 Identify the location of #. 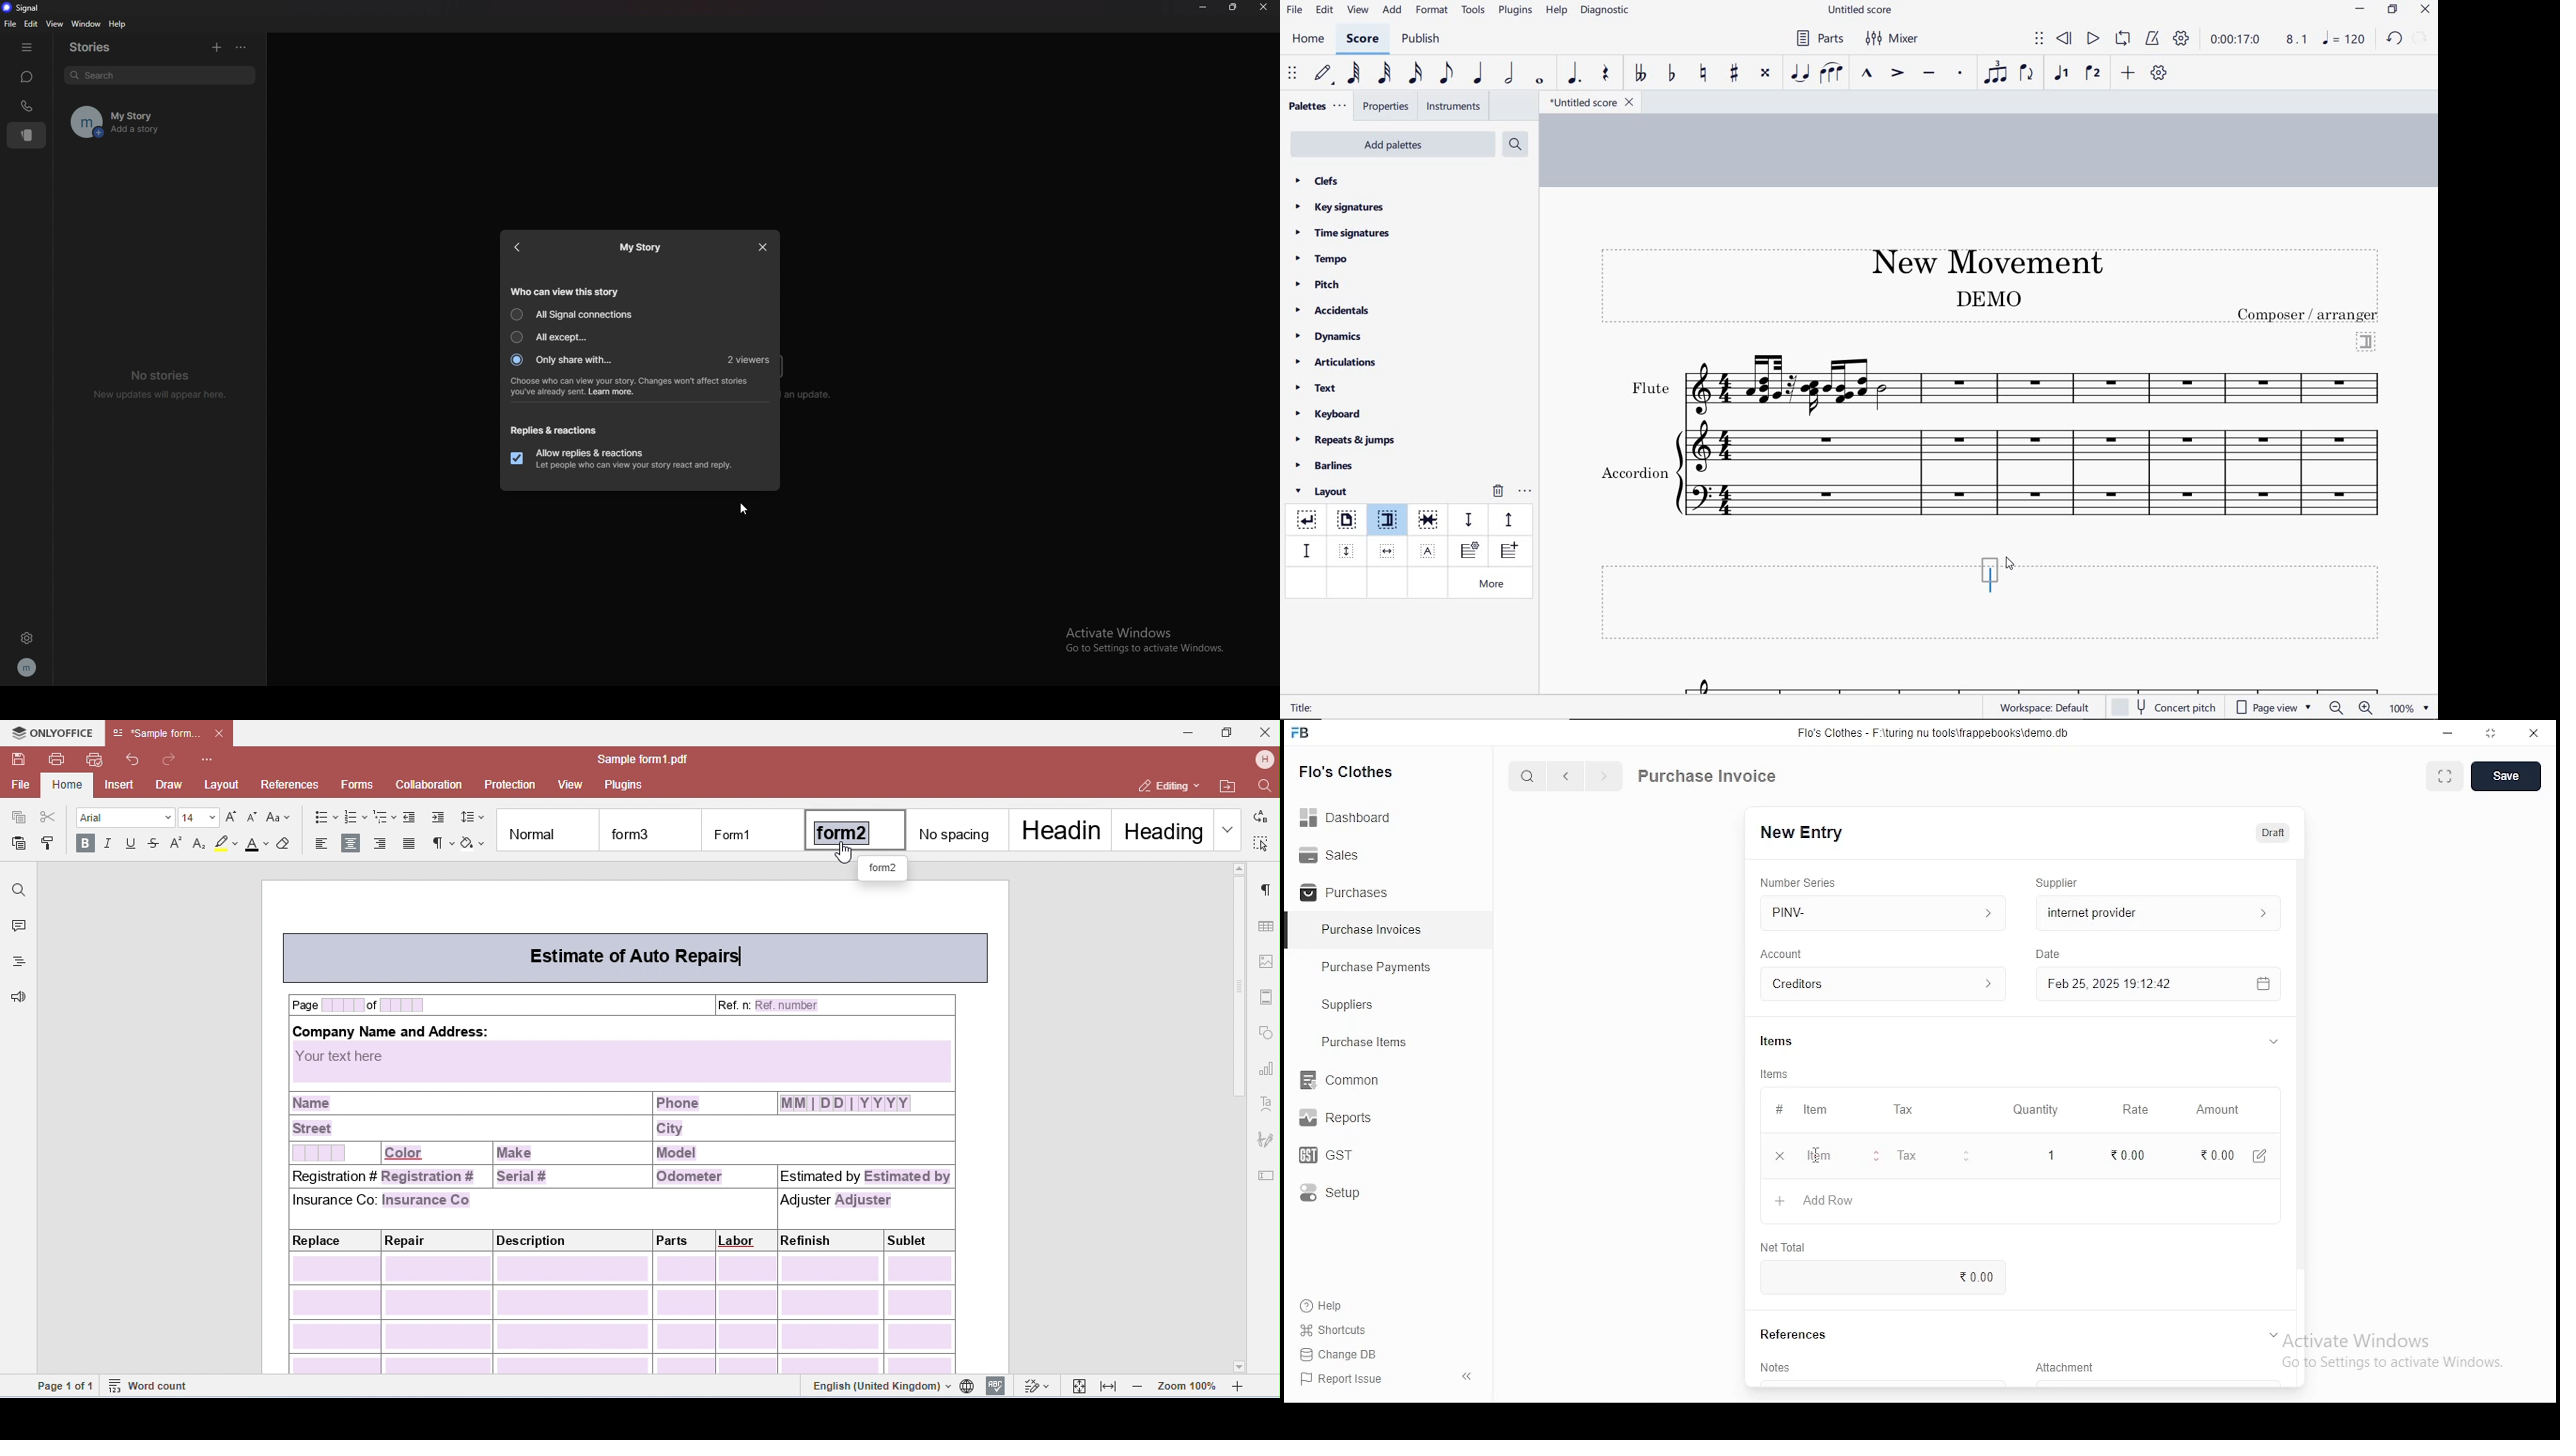
(1779, 1111).